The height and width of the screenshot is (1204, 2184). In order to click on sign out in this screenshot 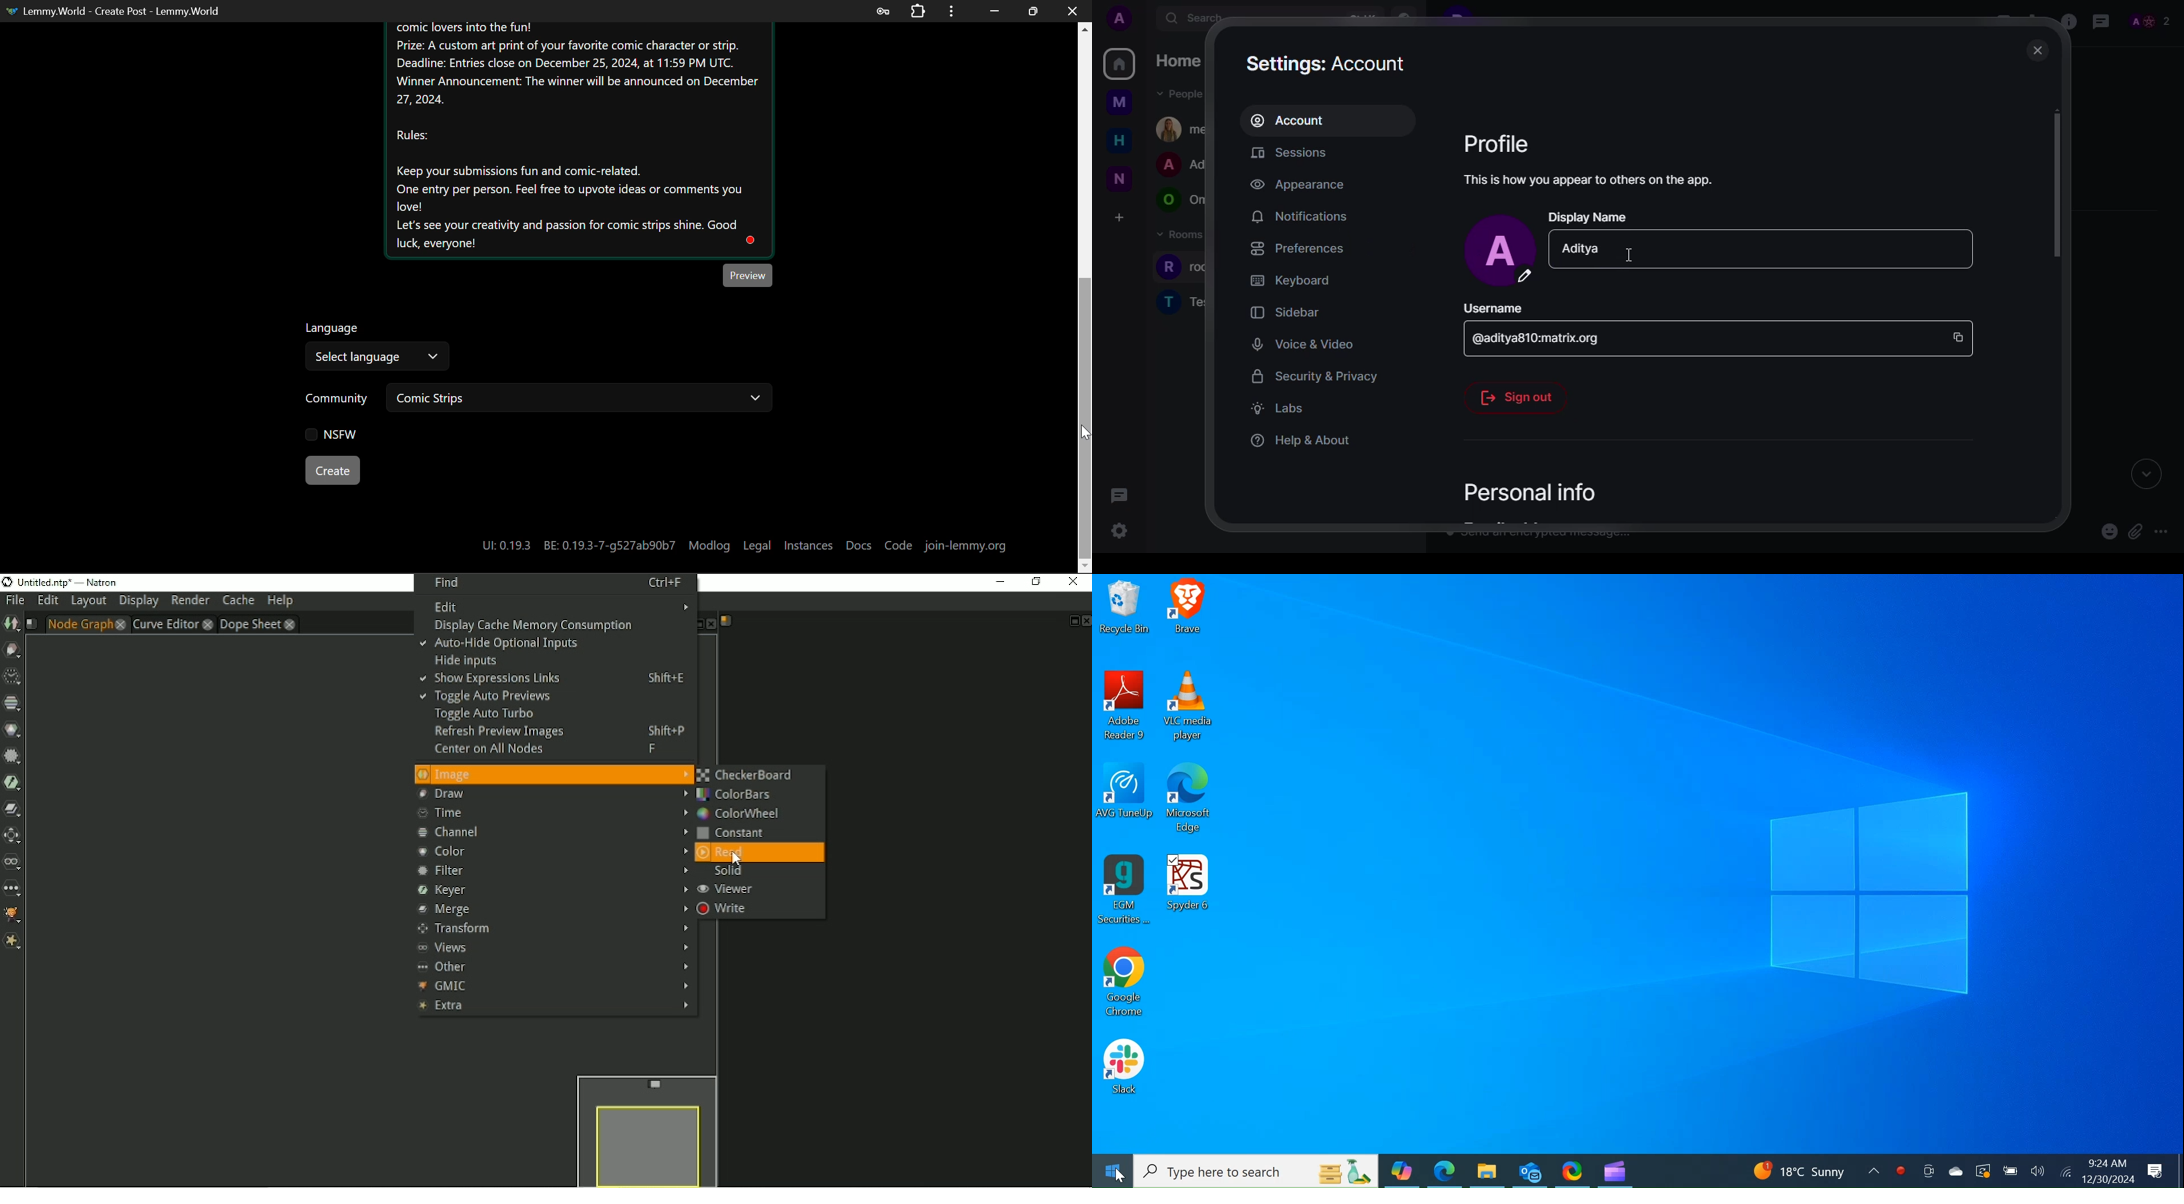, I will do `click(1514, 398)`.